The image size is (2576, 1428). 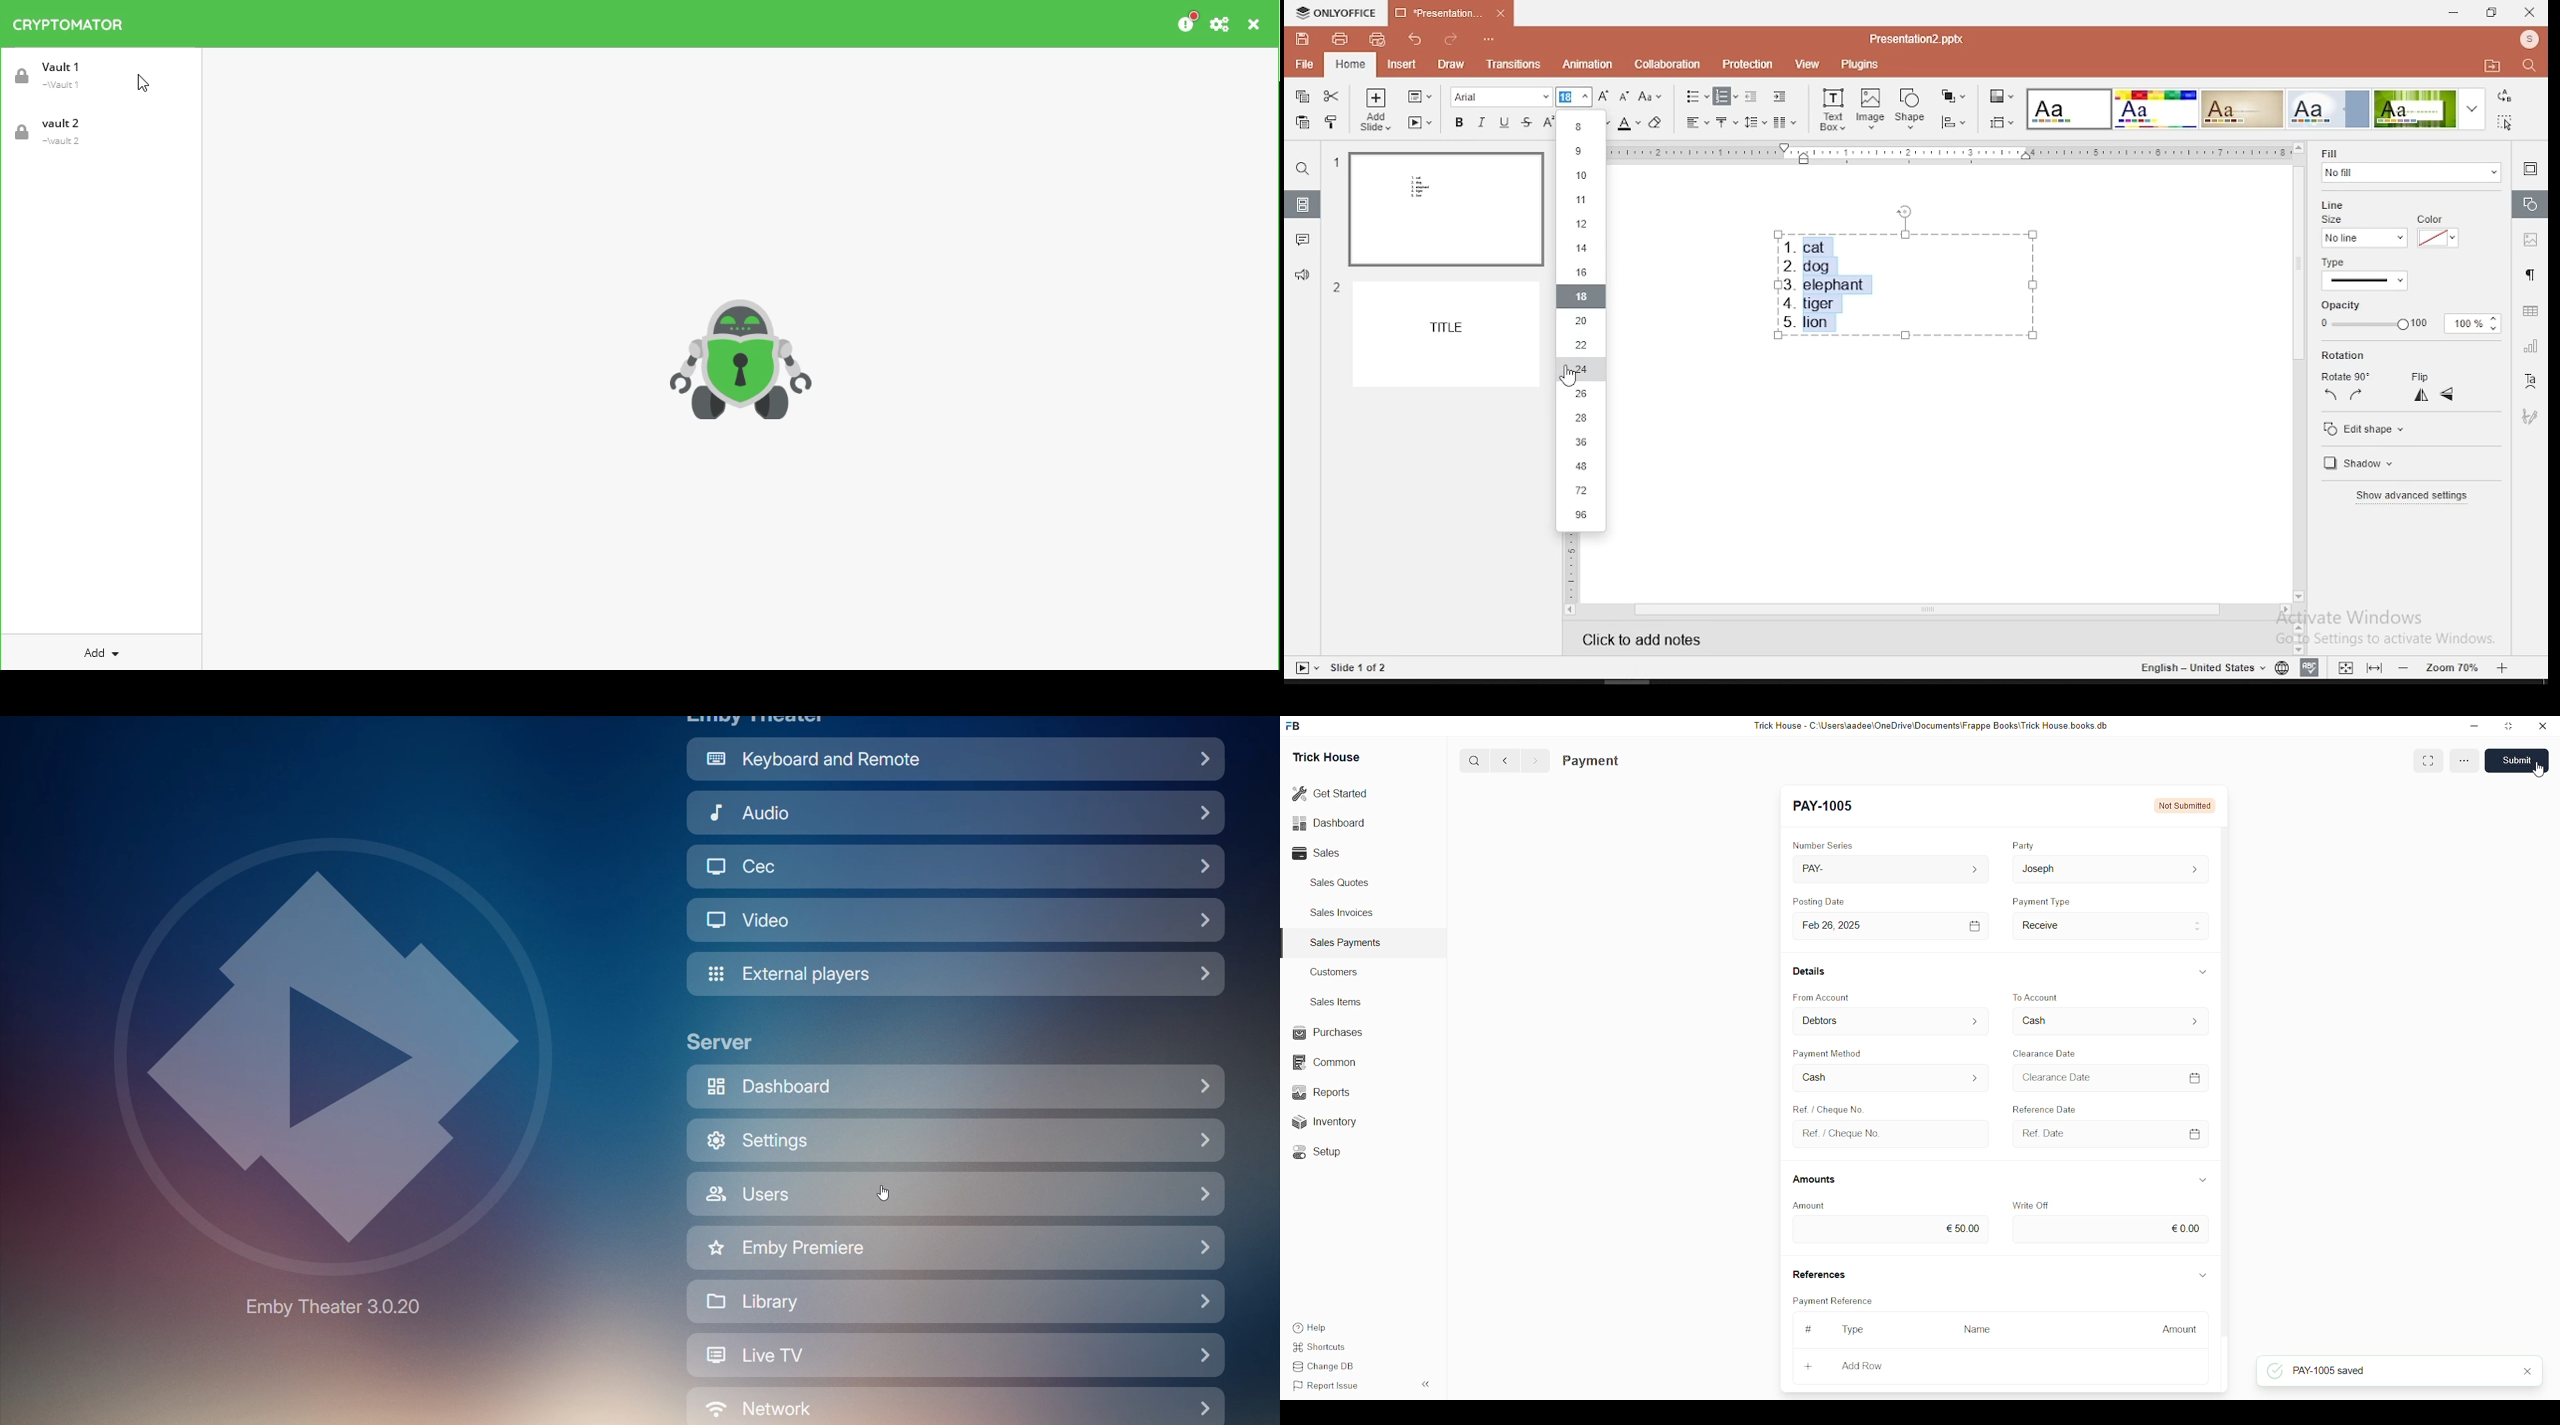 What do you see at coordinates (2037, 997) in the screenshot?
I see `To Account` at bounding box center [2037, 997].